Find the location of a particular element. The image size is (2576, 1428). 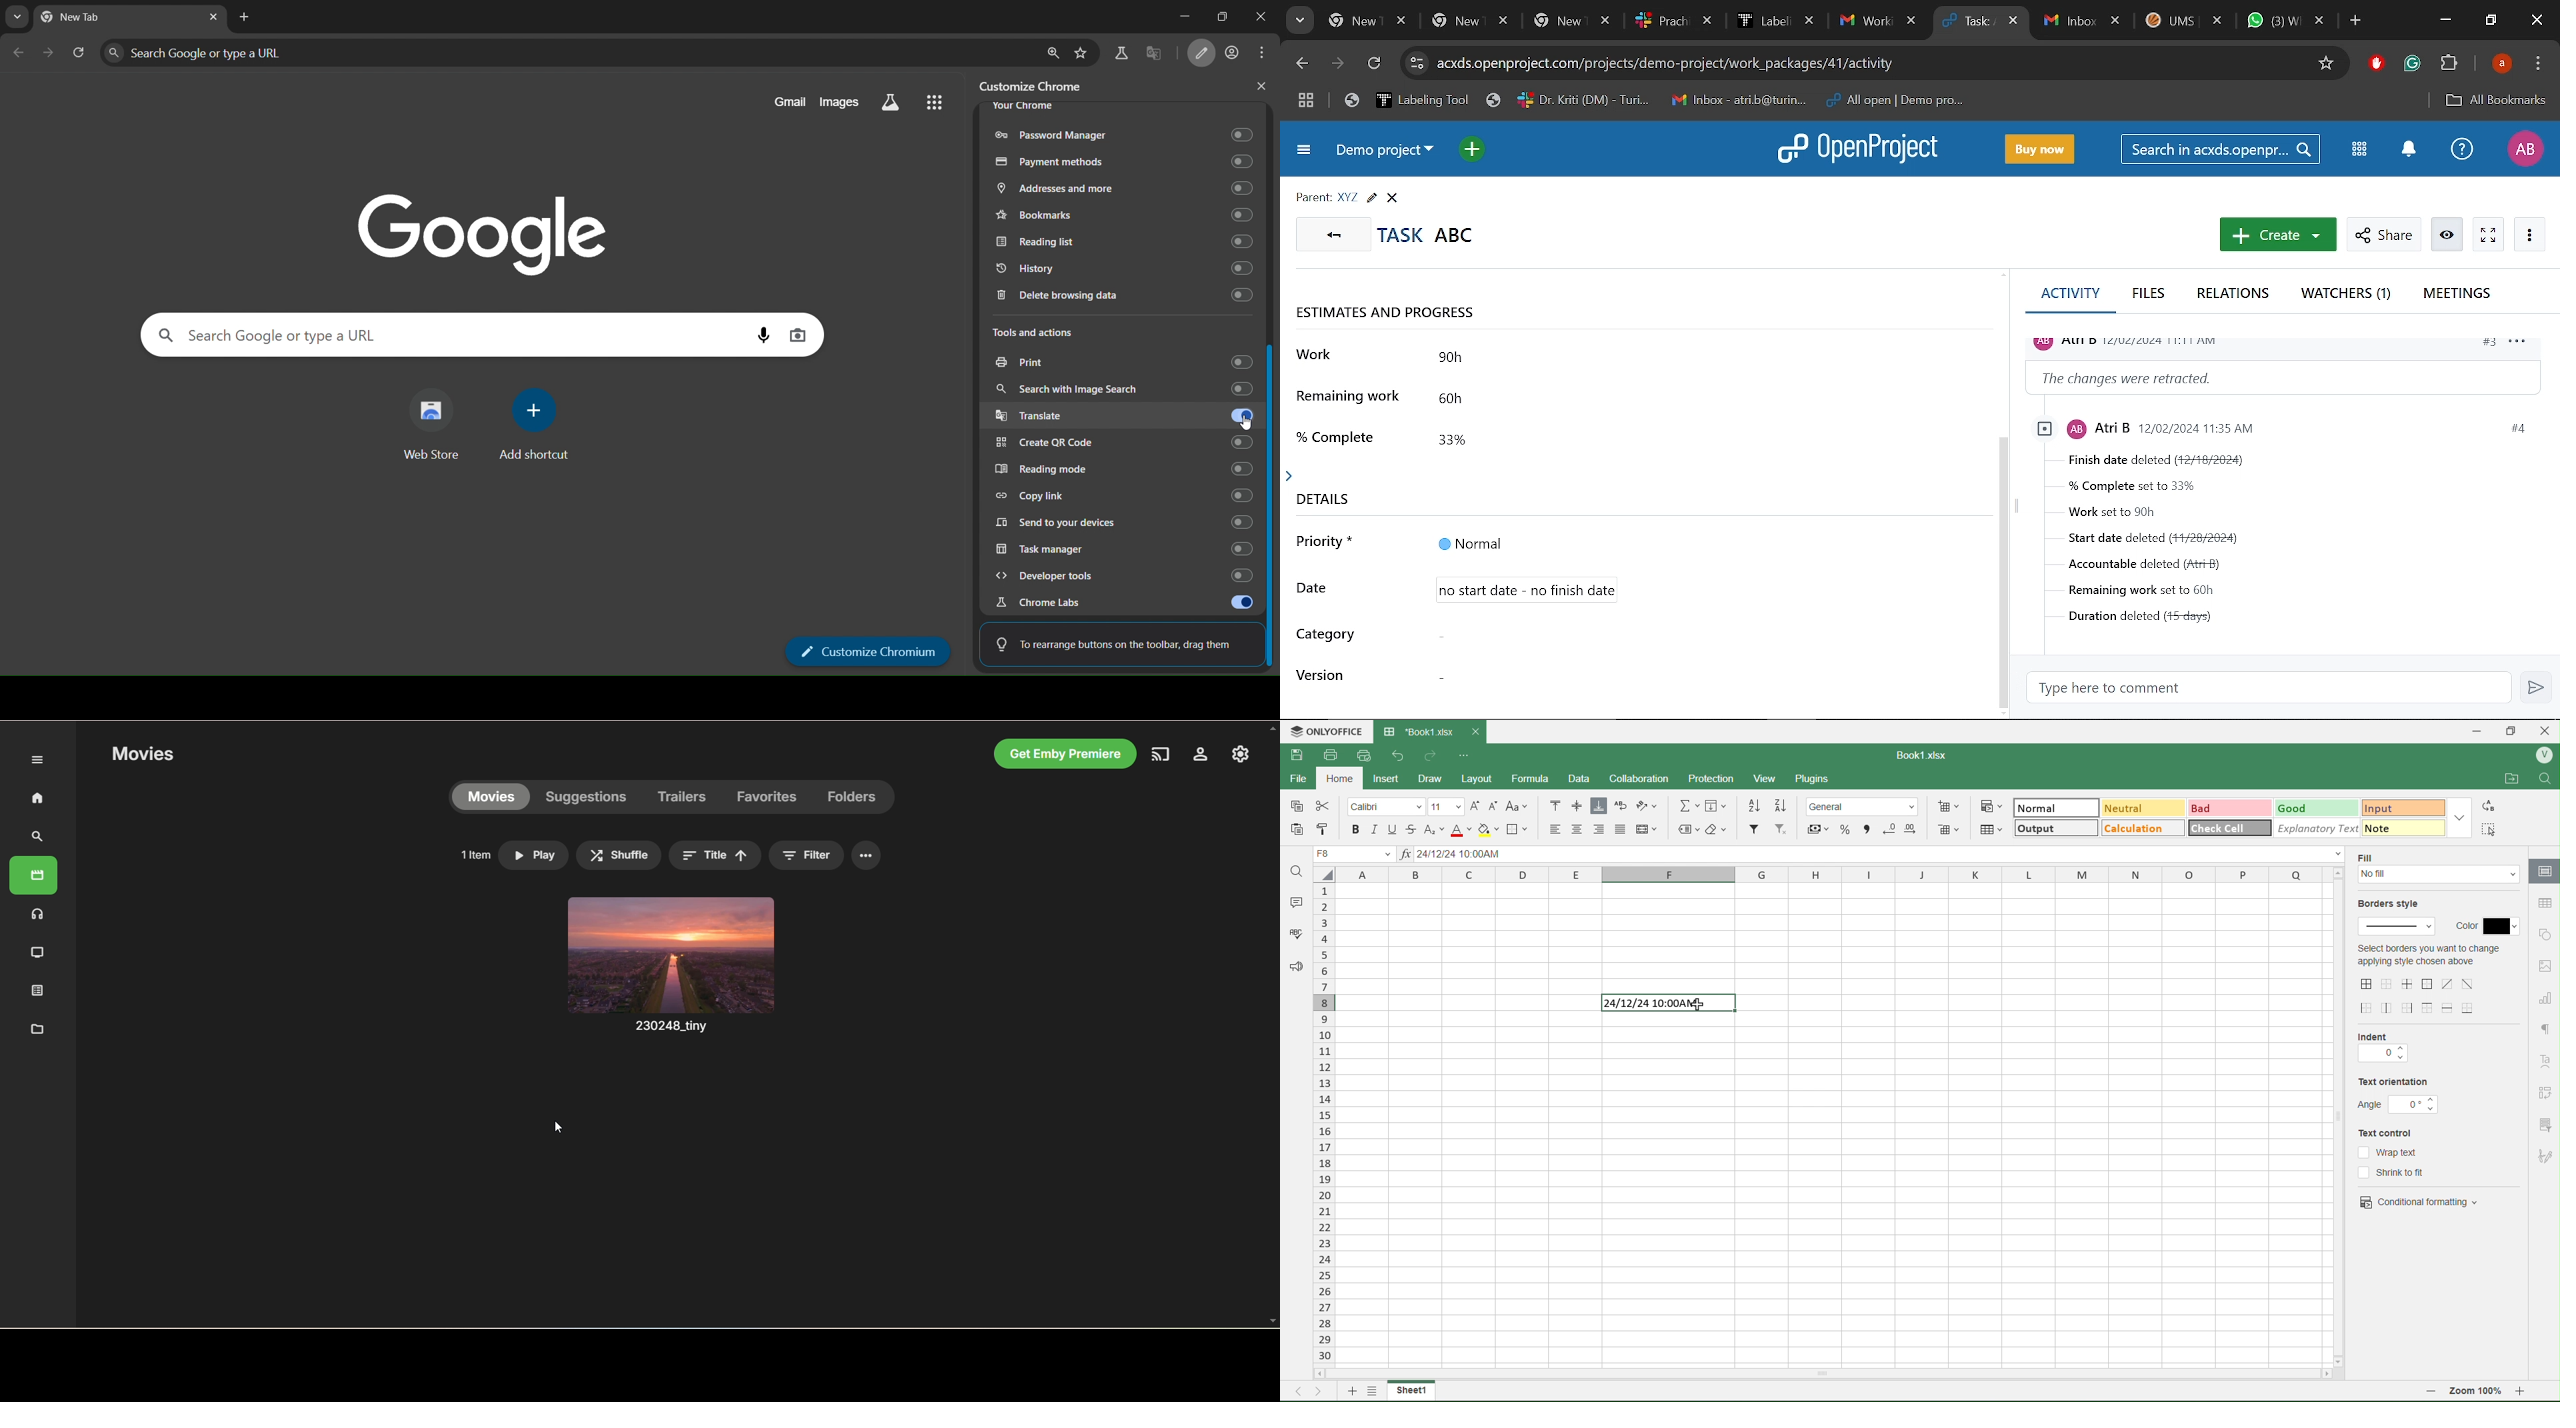

reading mode is located at coordinates (1121, 467).